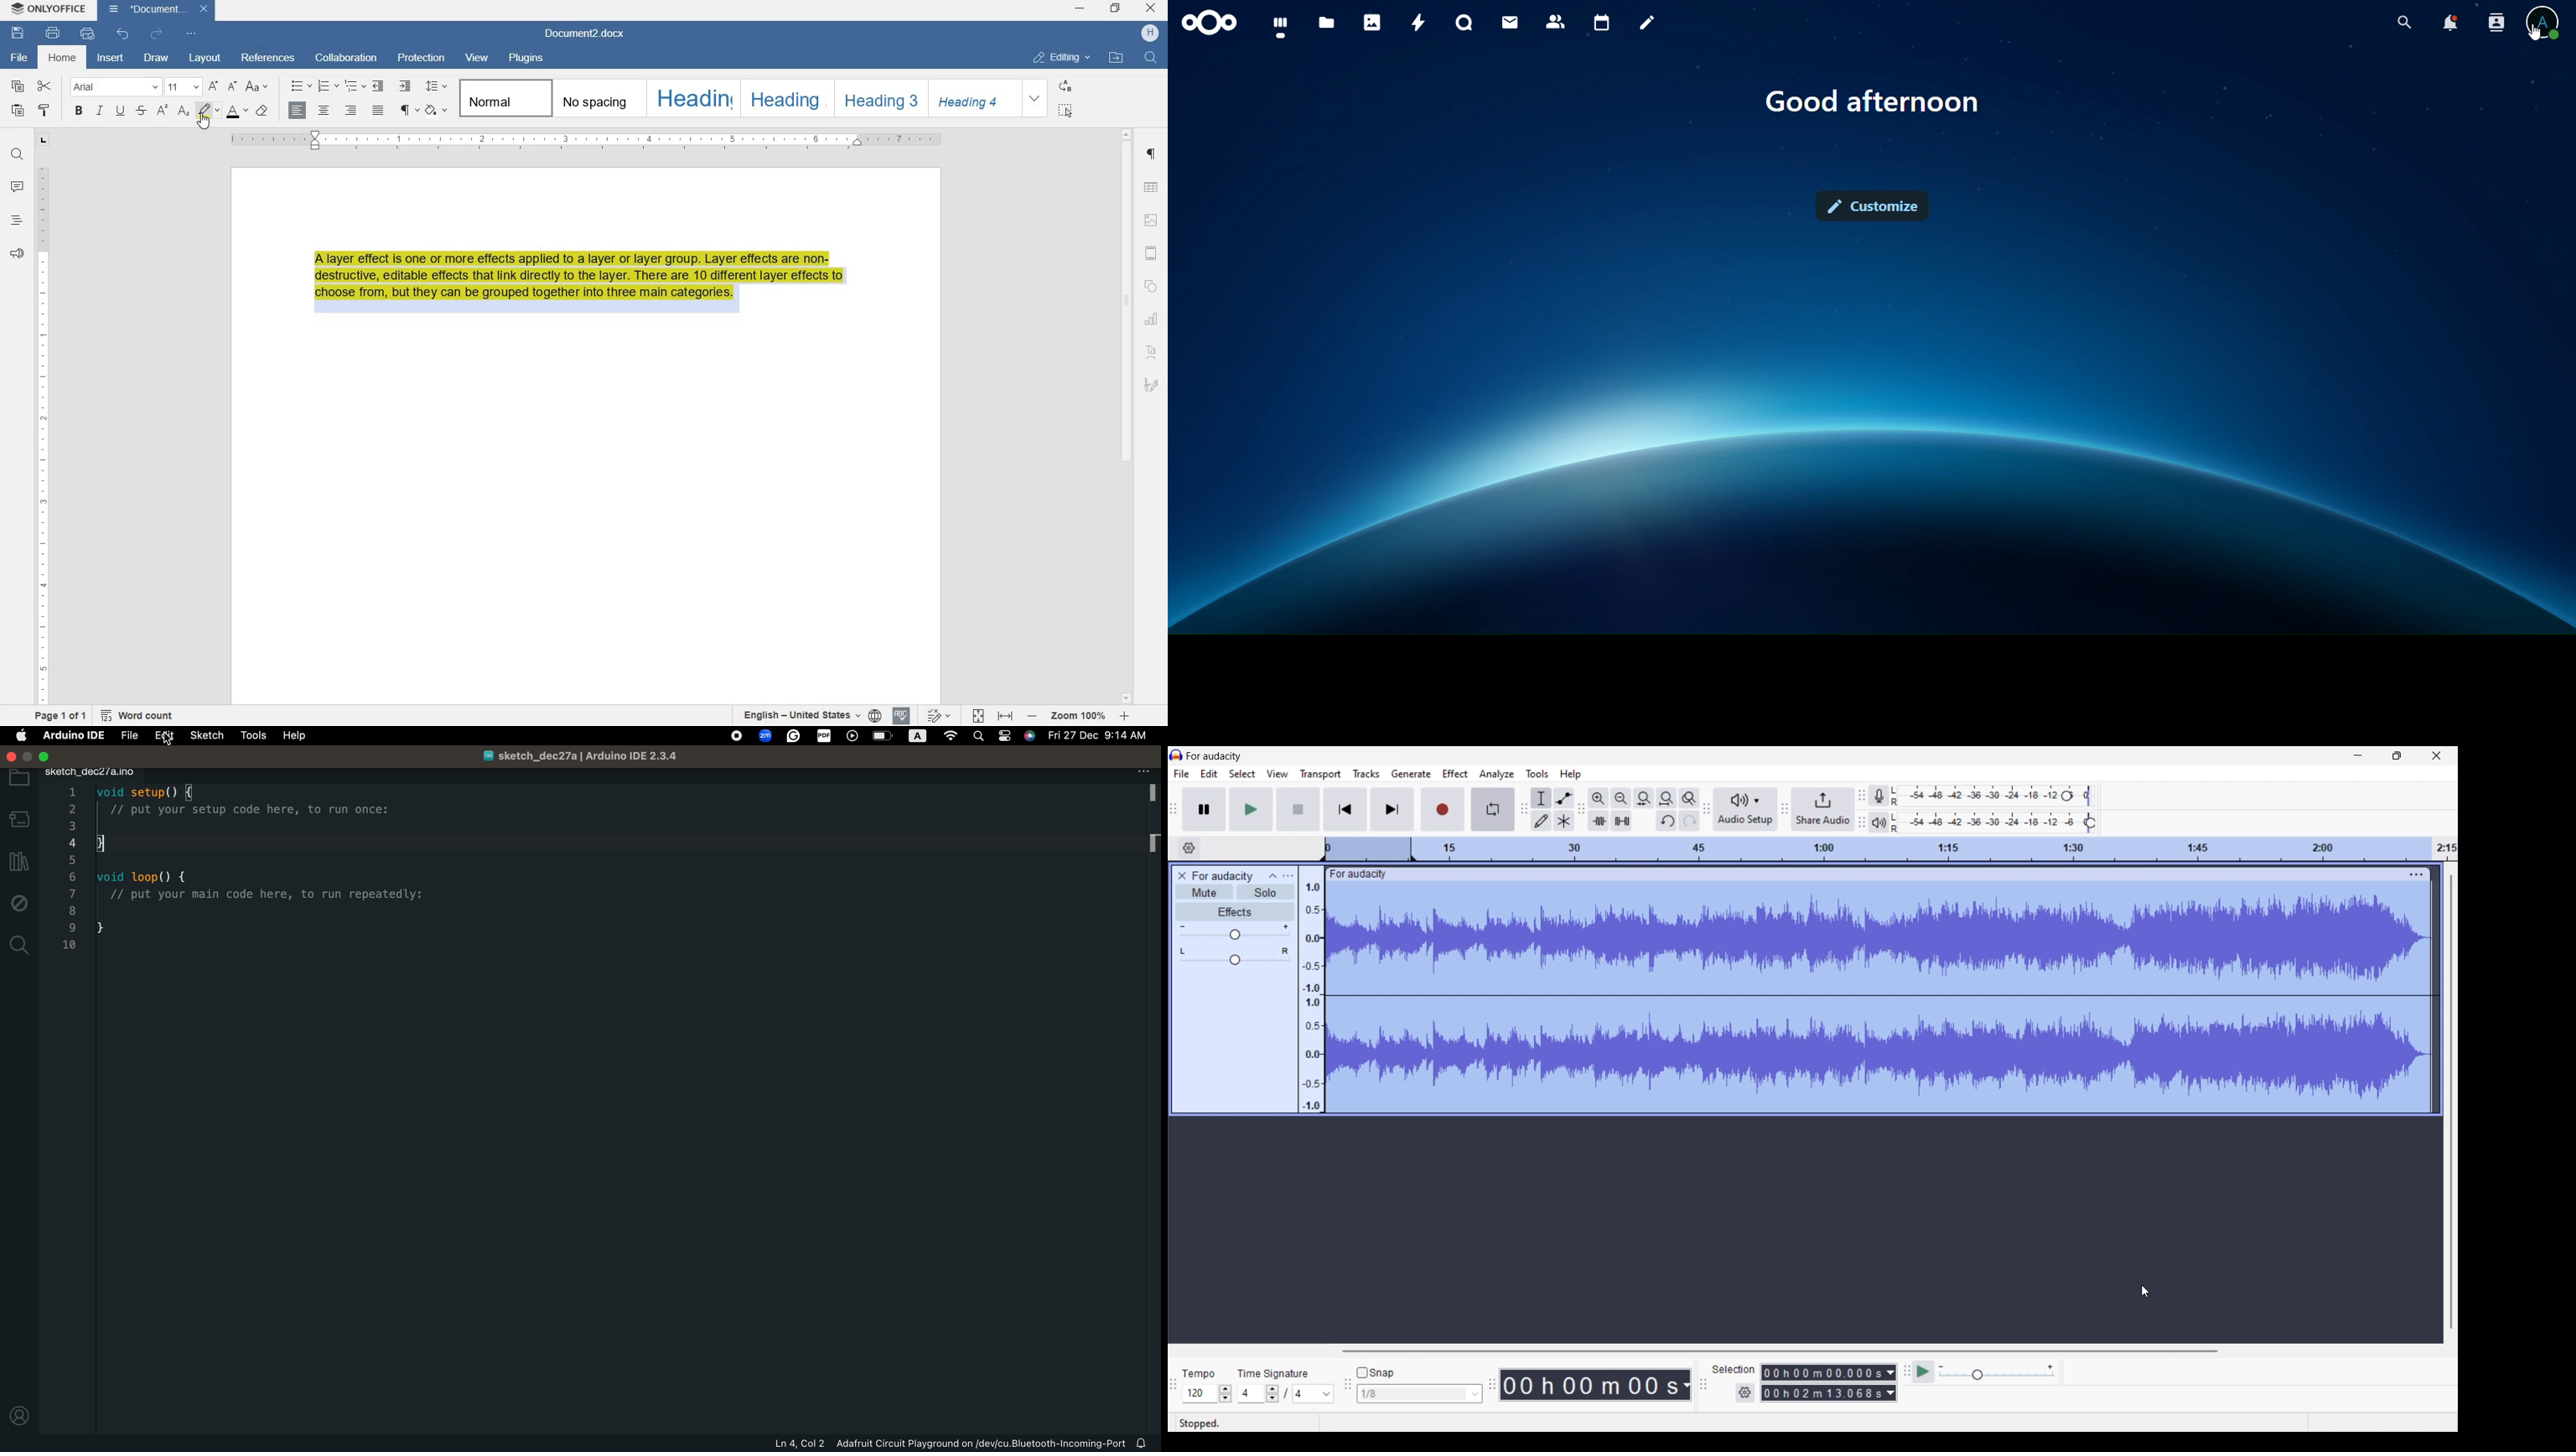 This screenshot has height=1456, width=2576. Describe the element at coordinates (2536, 34) in the screenshot. I see `cursor` at that location.